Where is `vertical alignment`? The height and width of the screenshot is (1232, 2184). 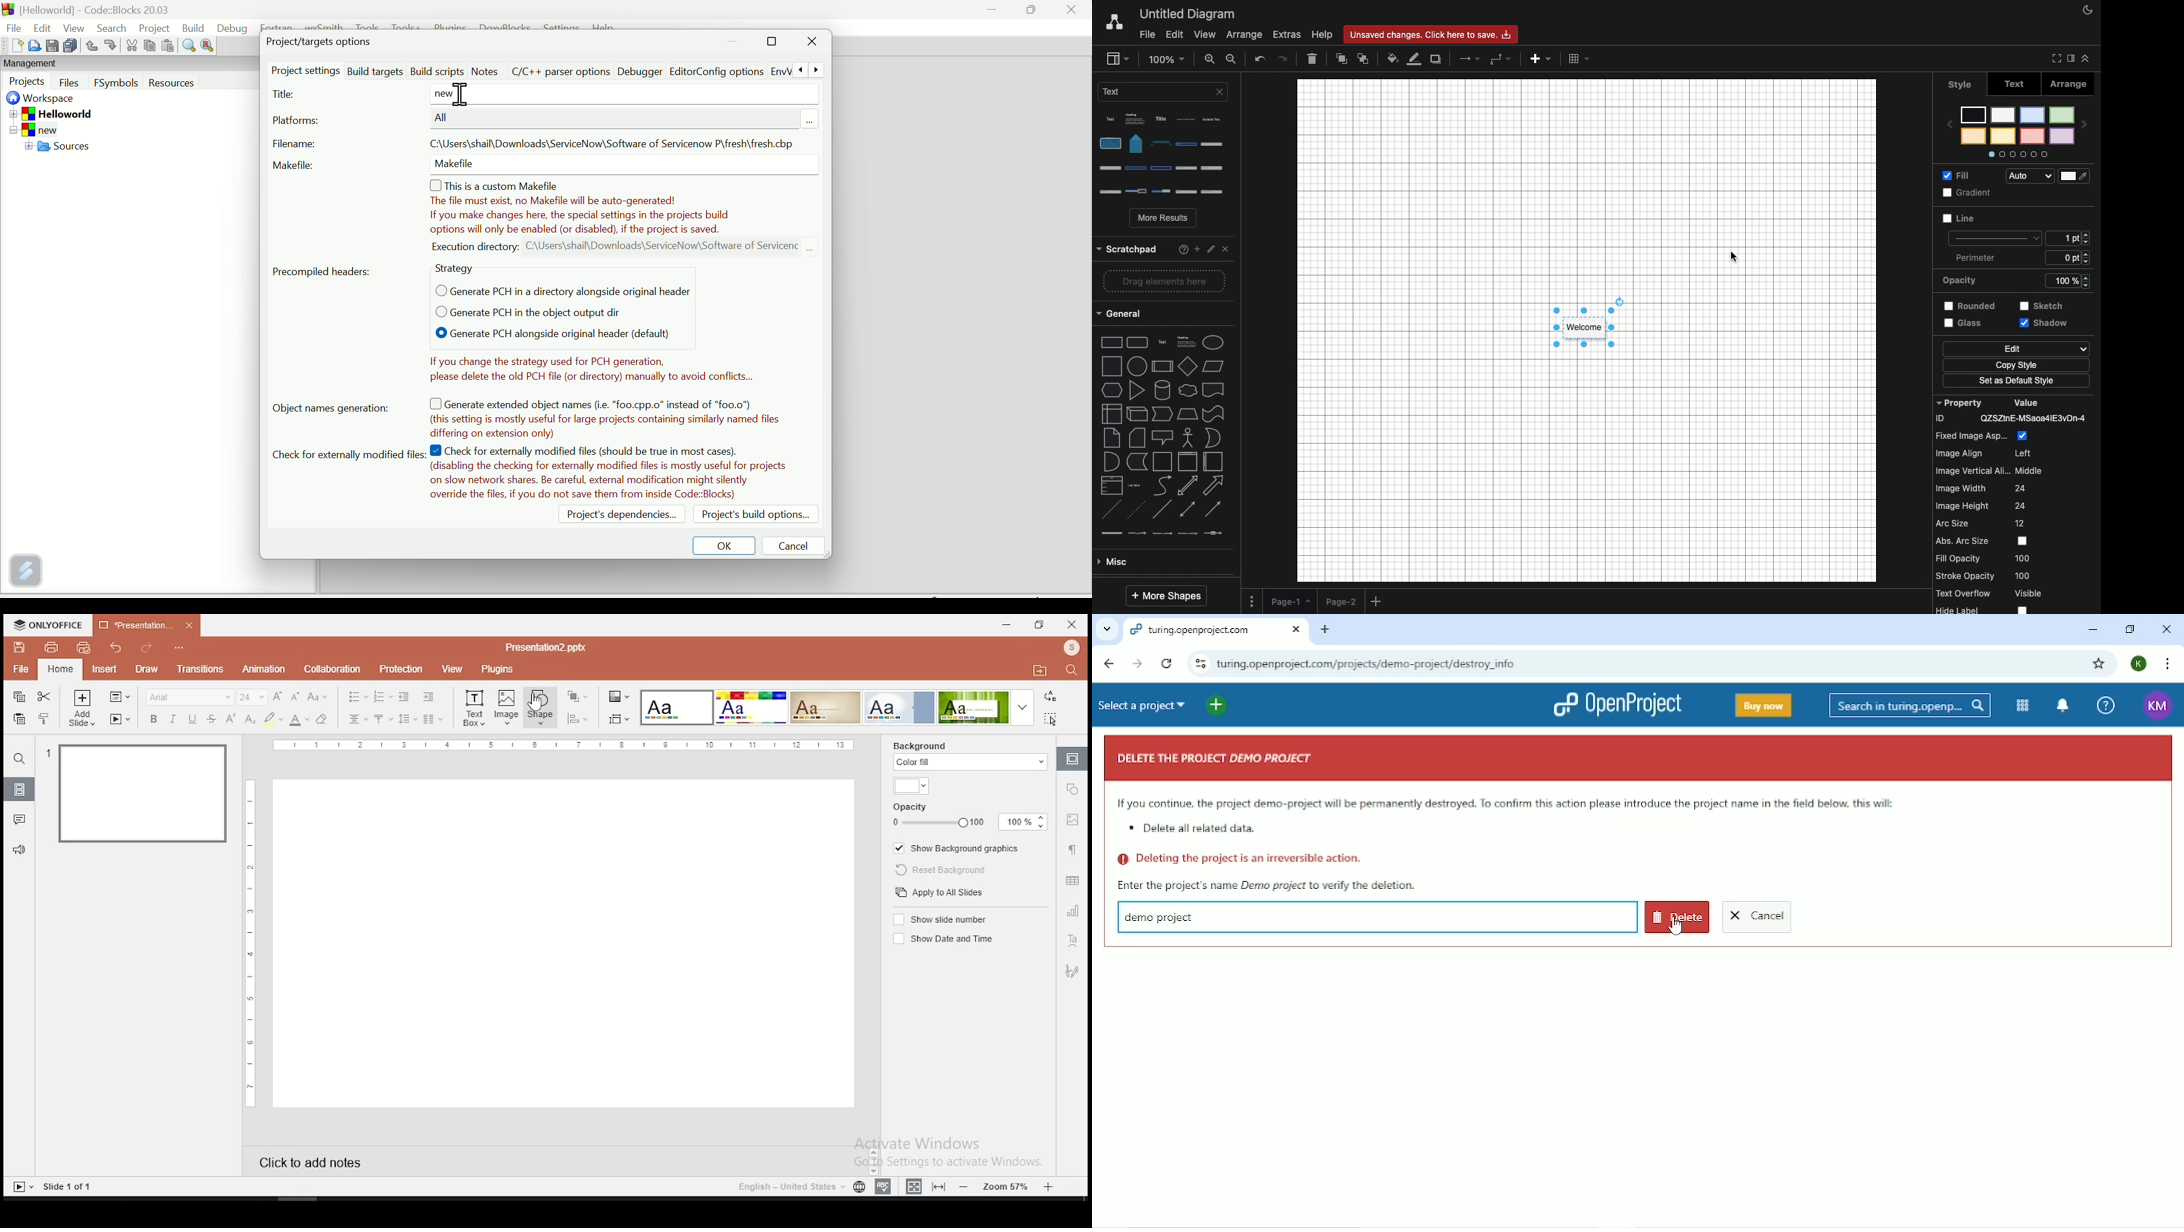
vertical alignment is located at coordinates (382, 720).